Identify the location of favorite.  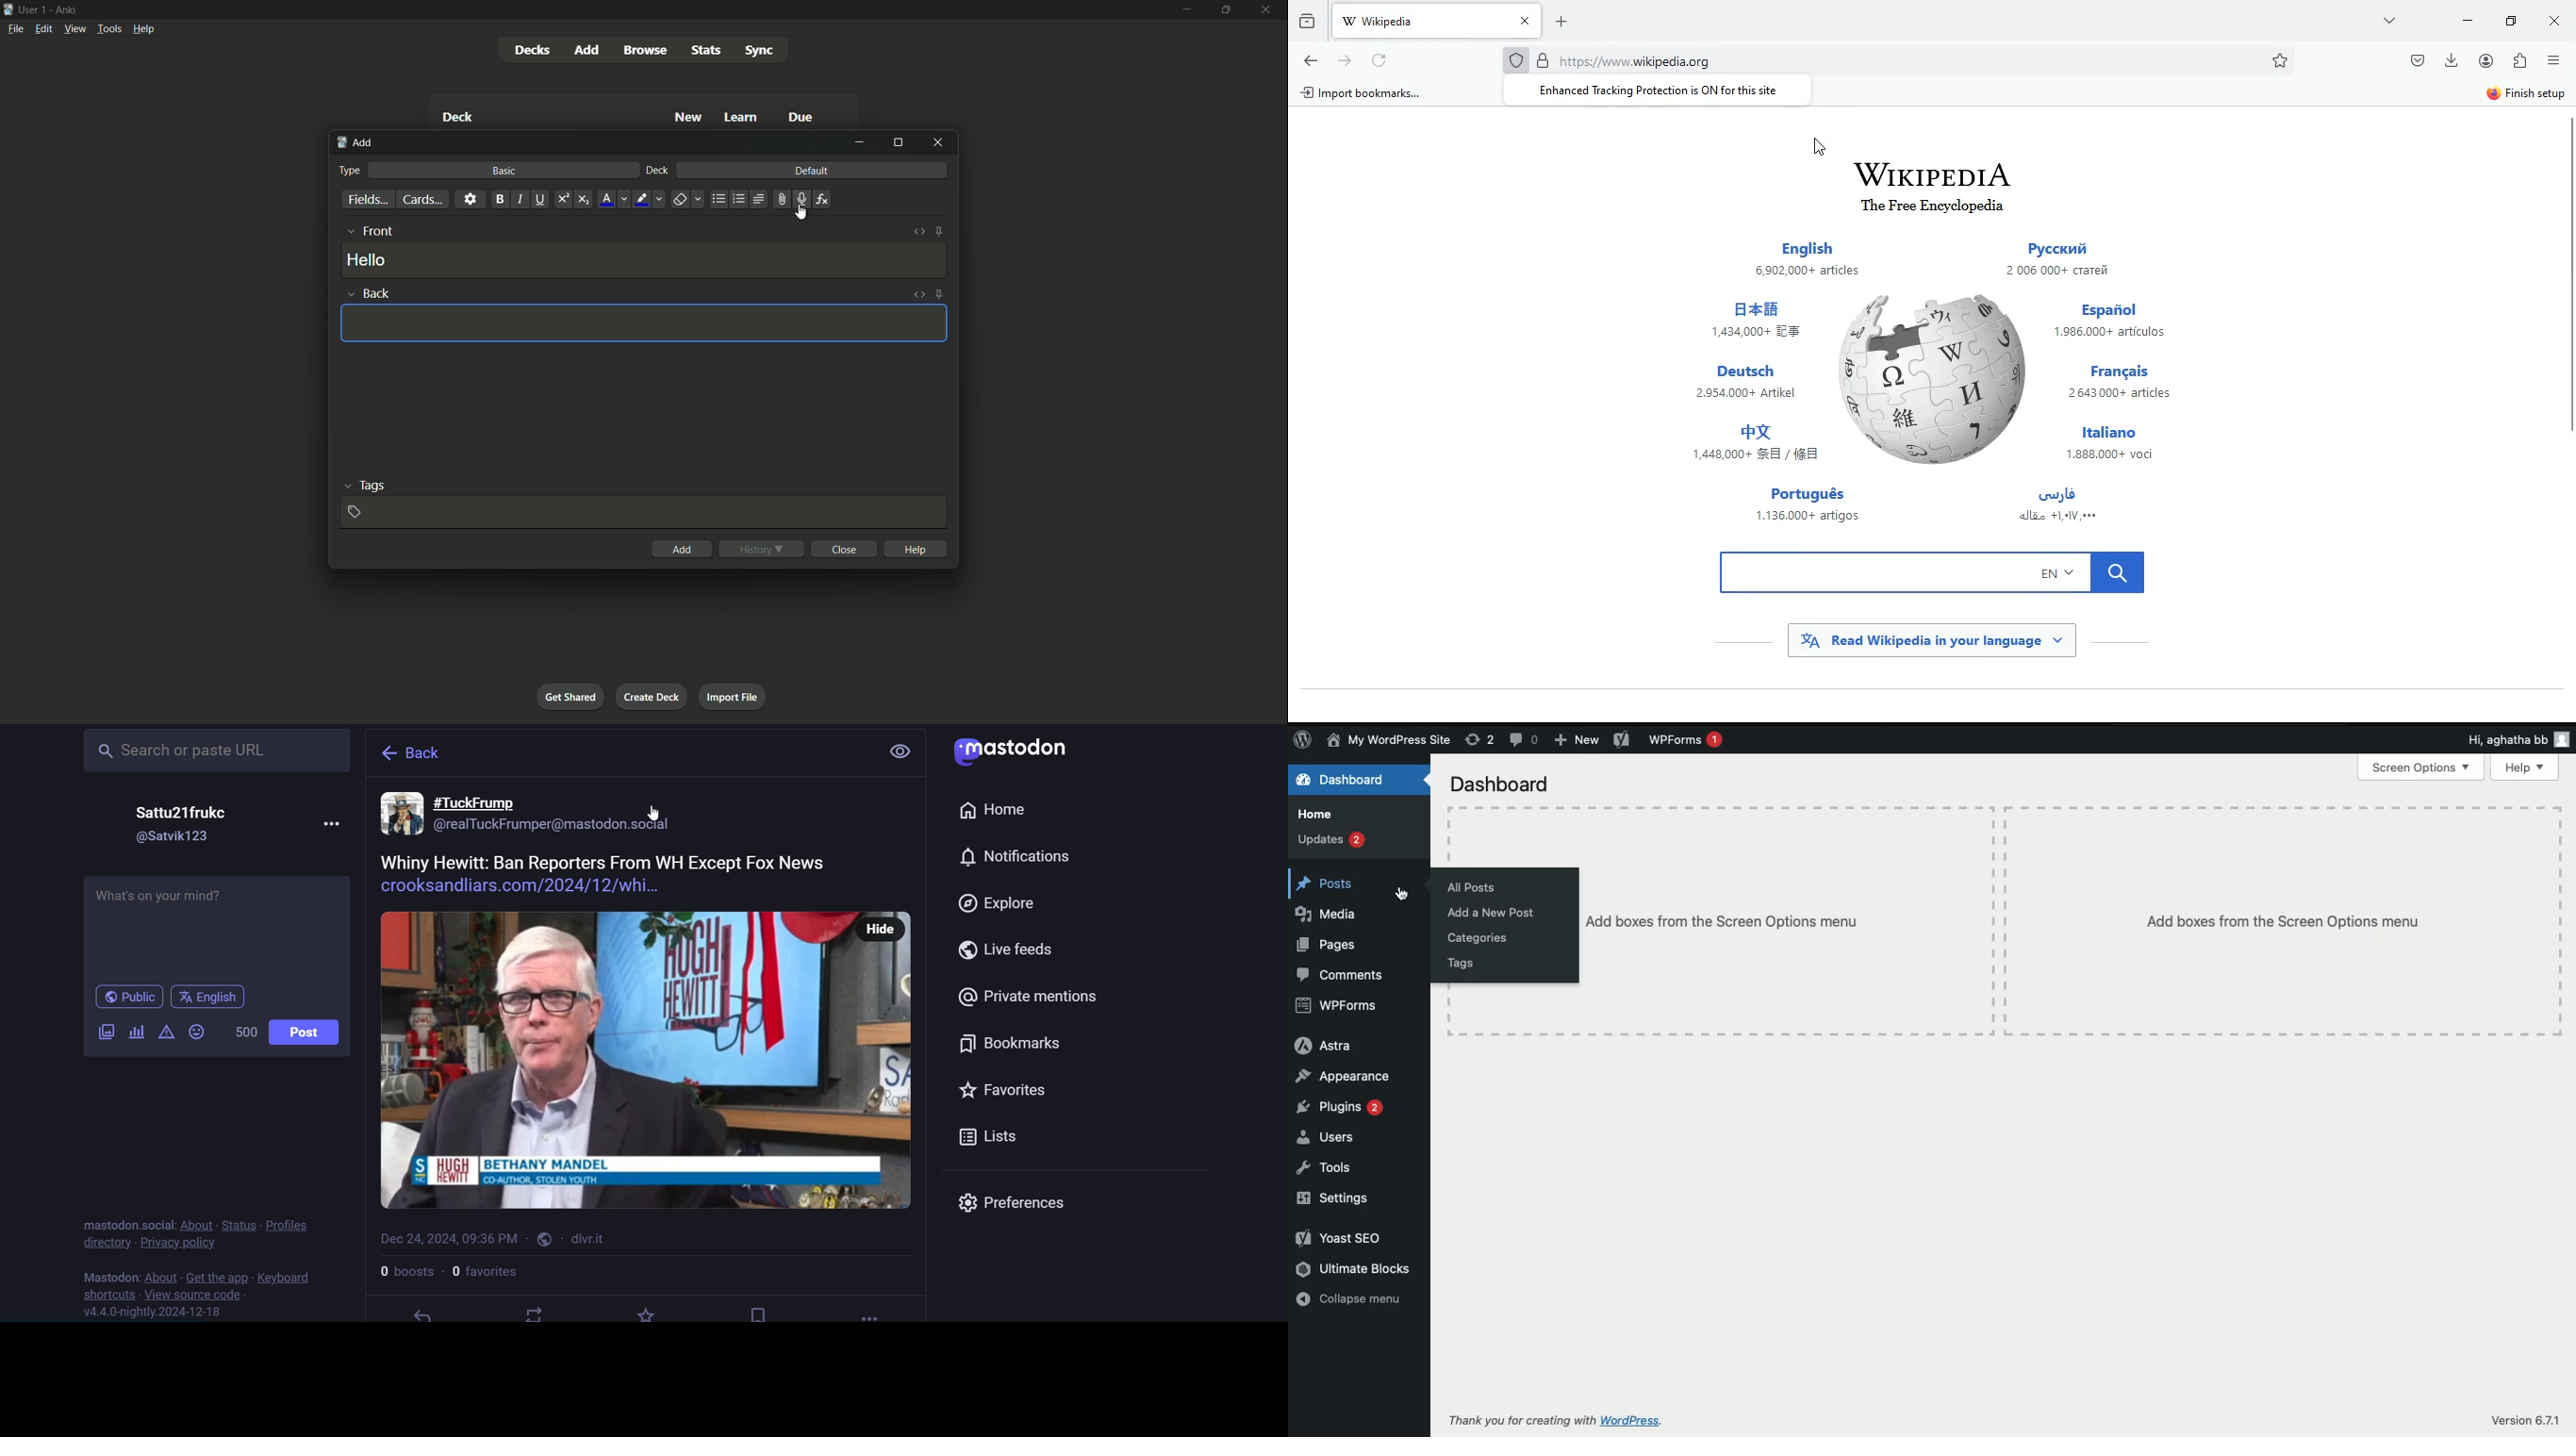
(647, 1314).